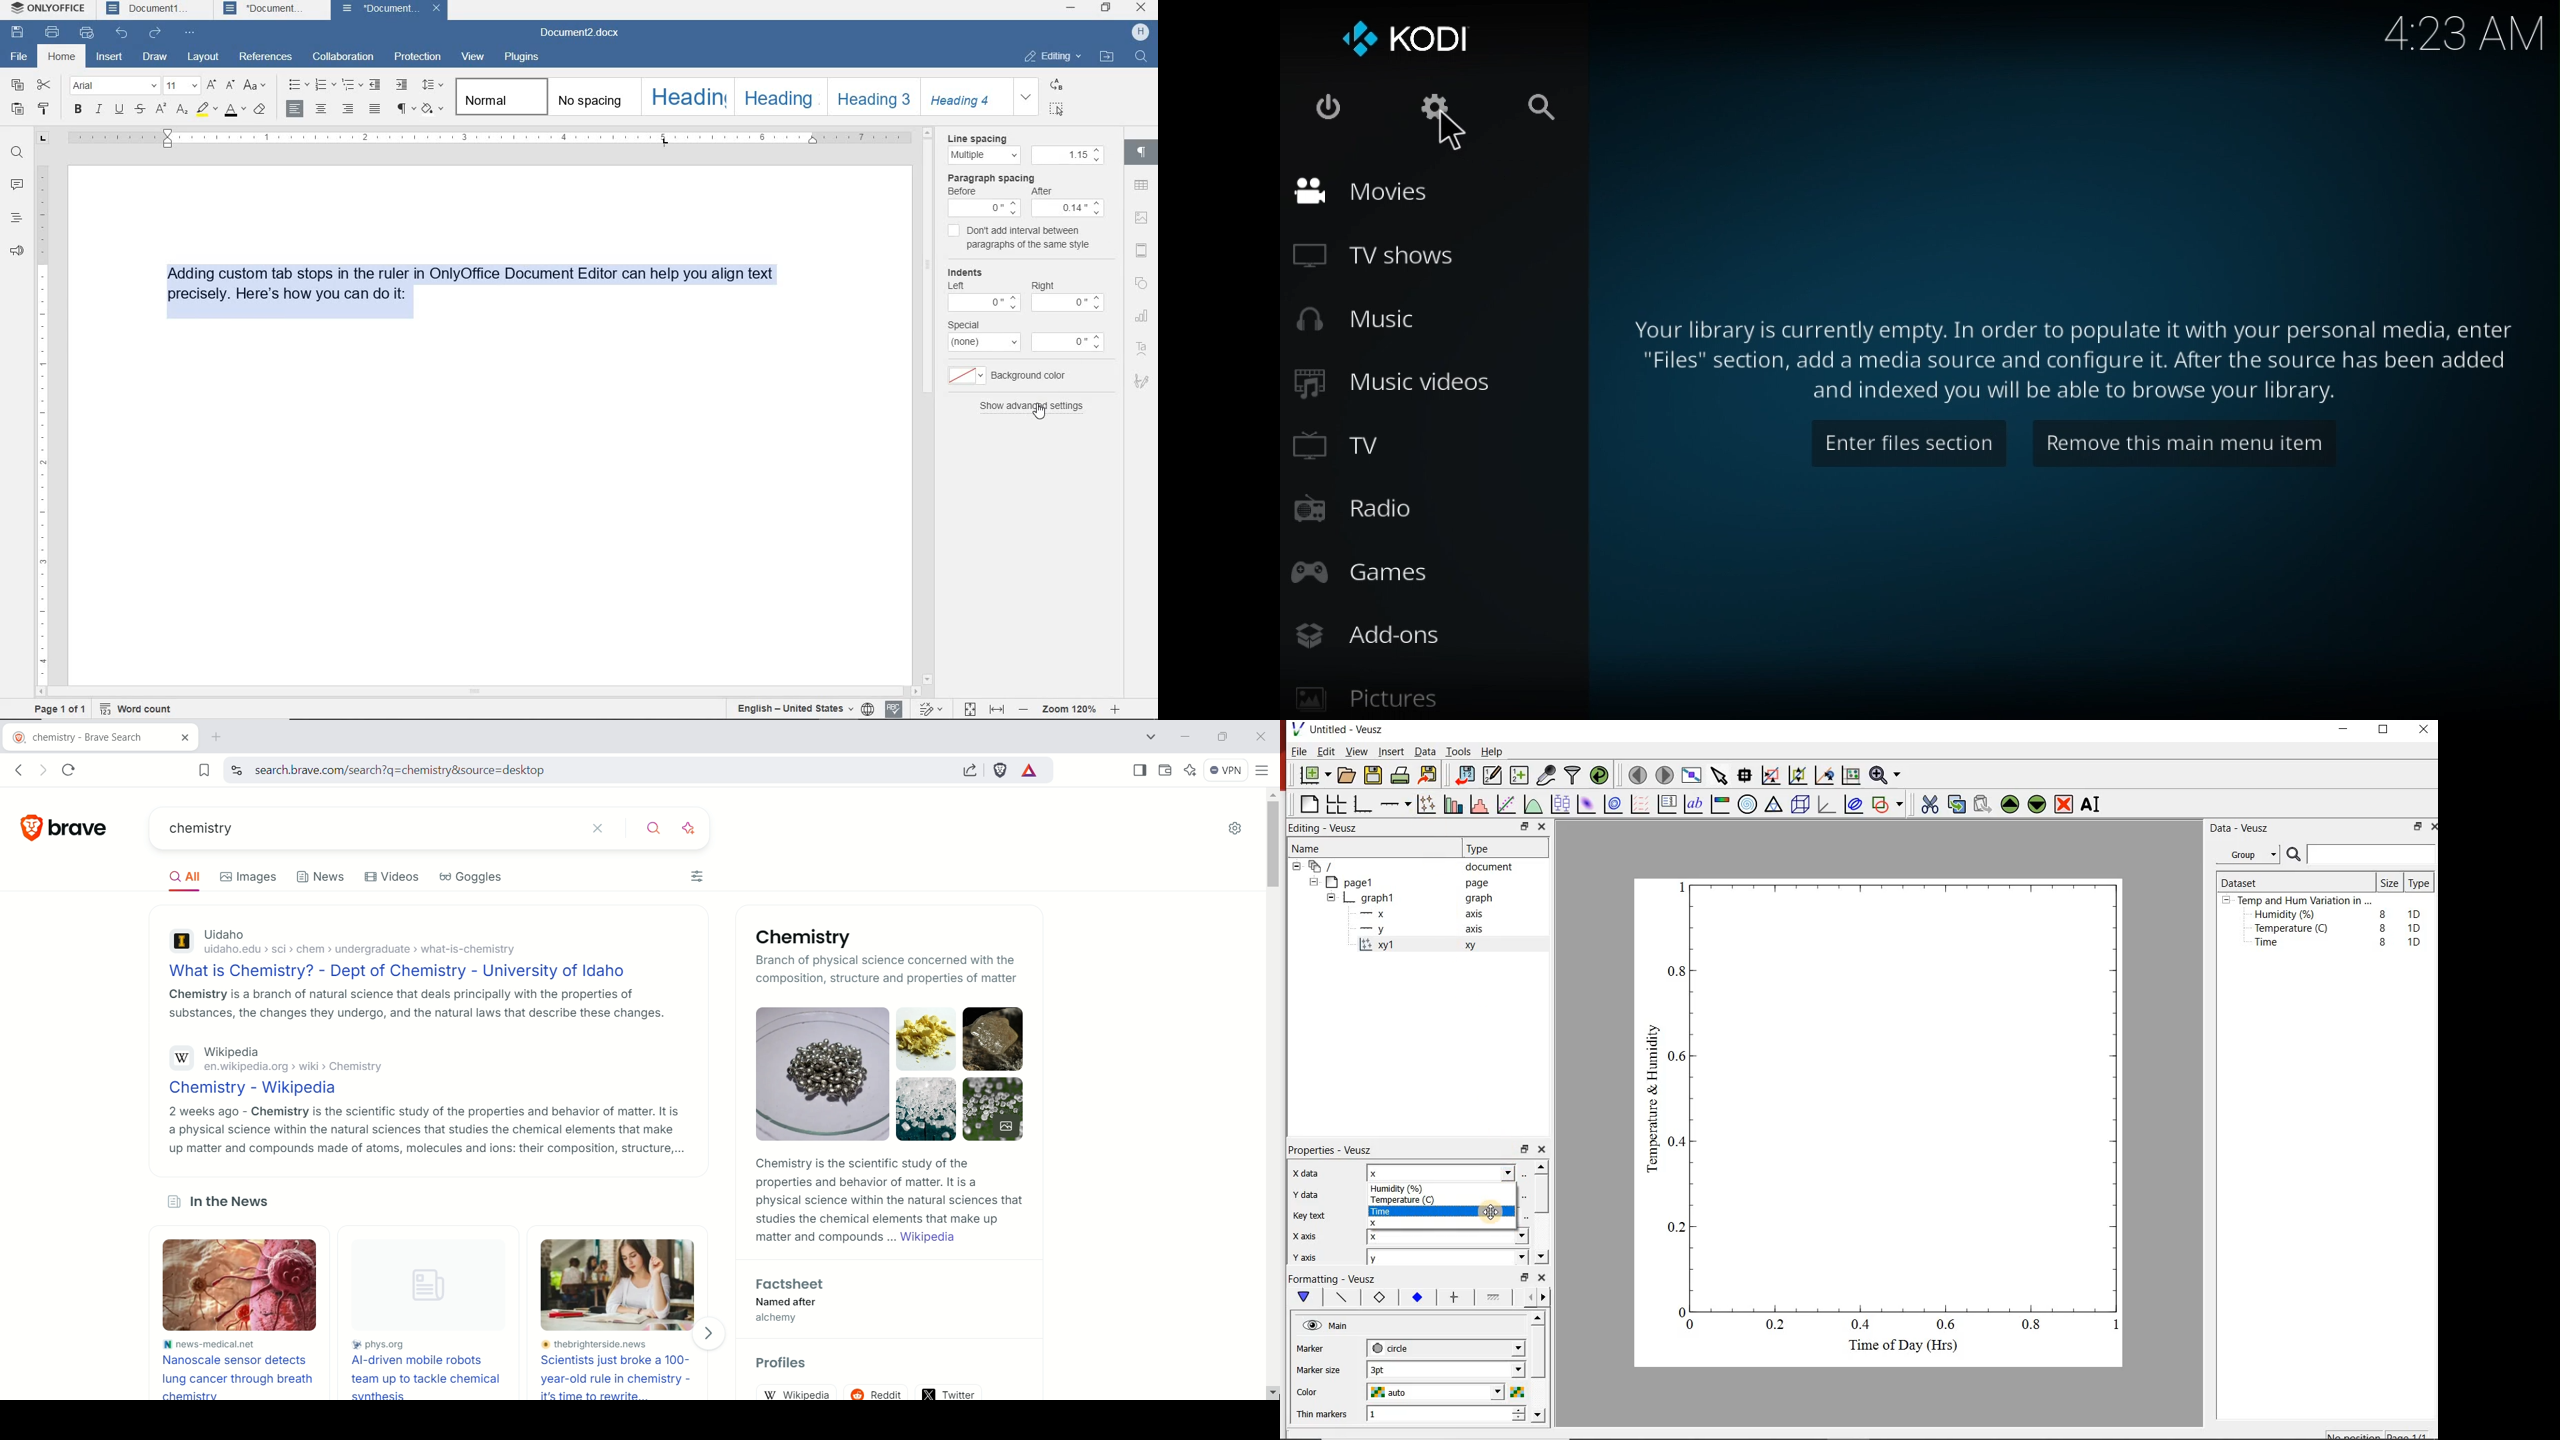  I want to click on before, so click(968, 191).